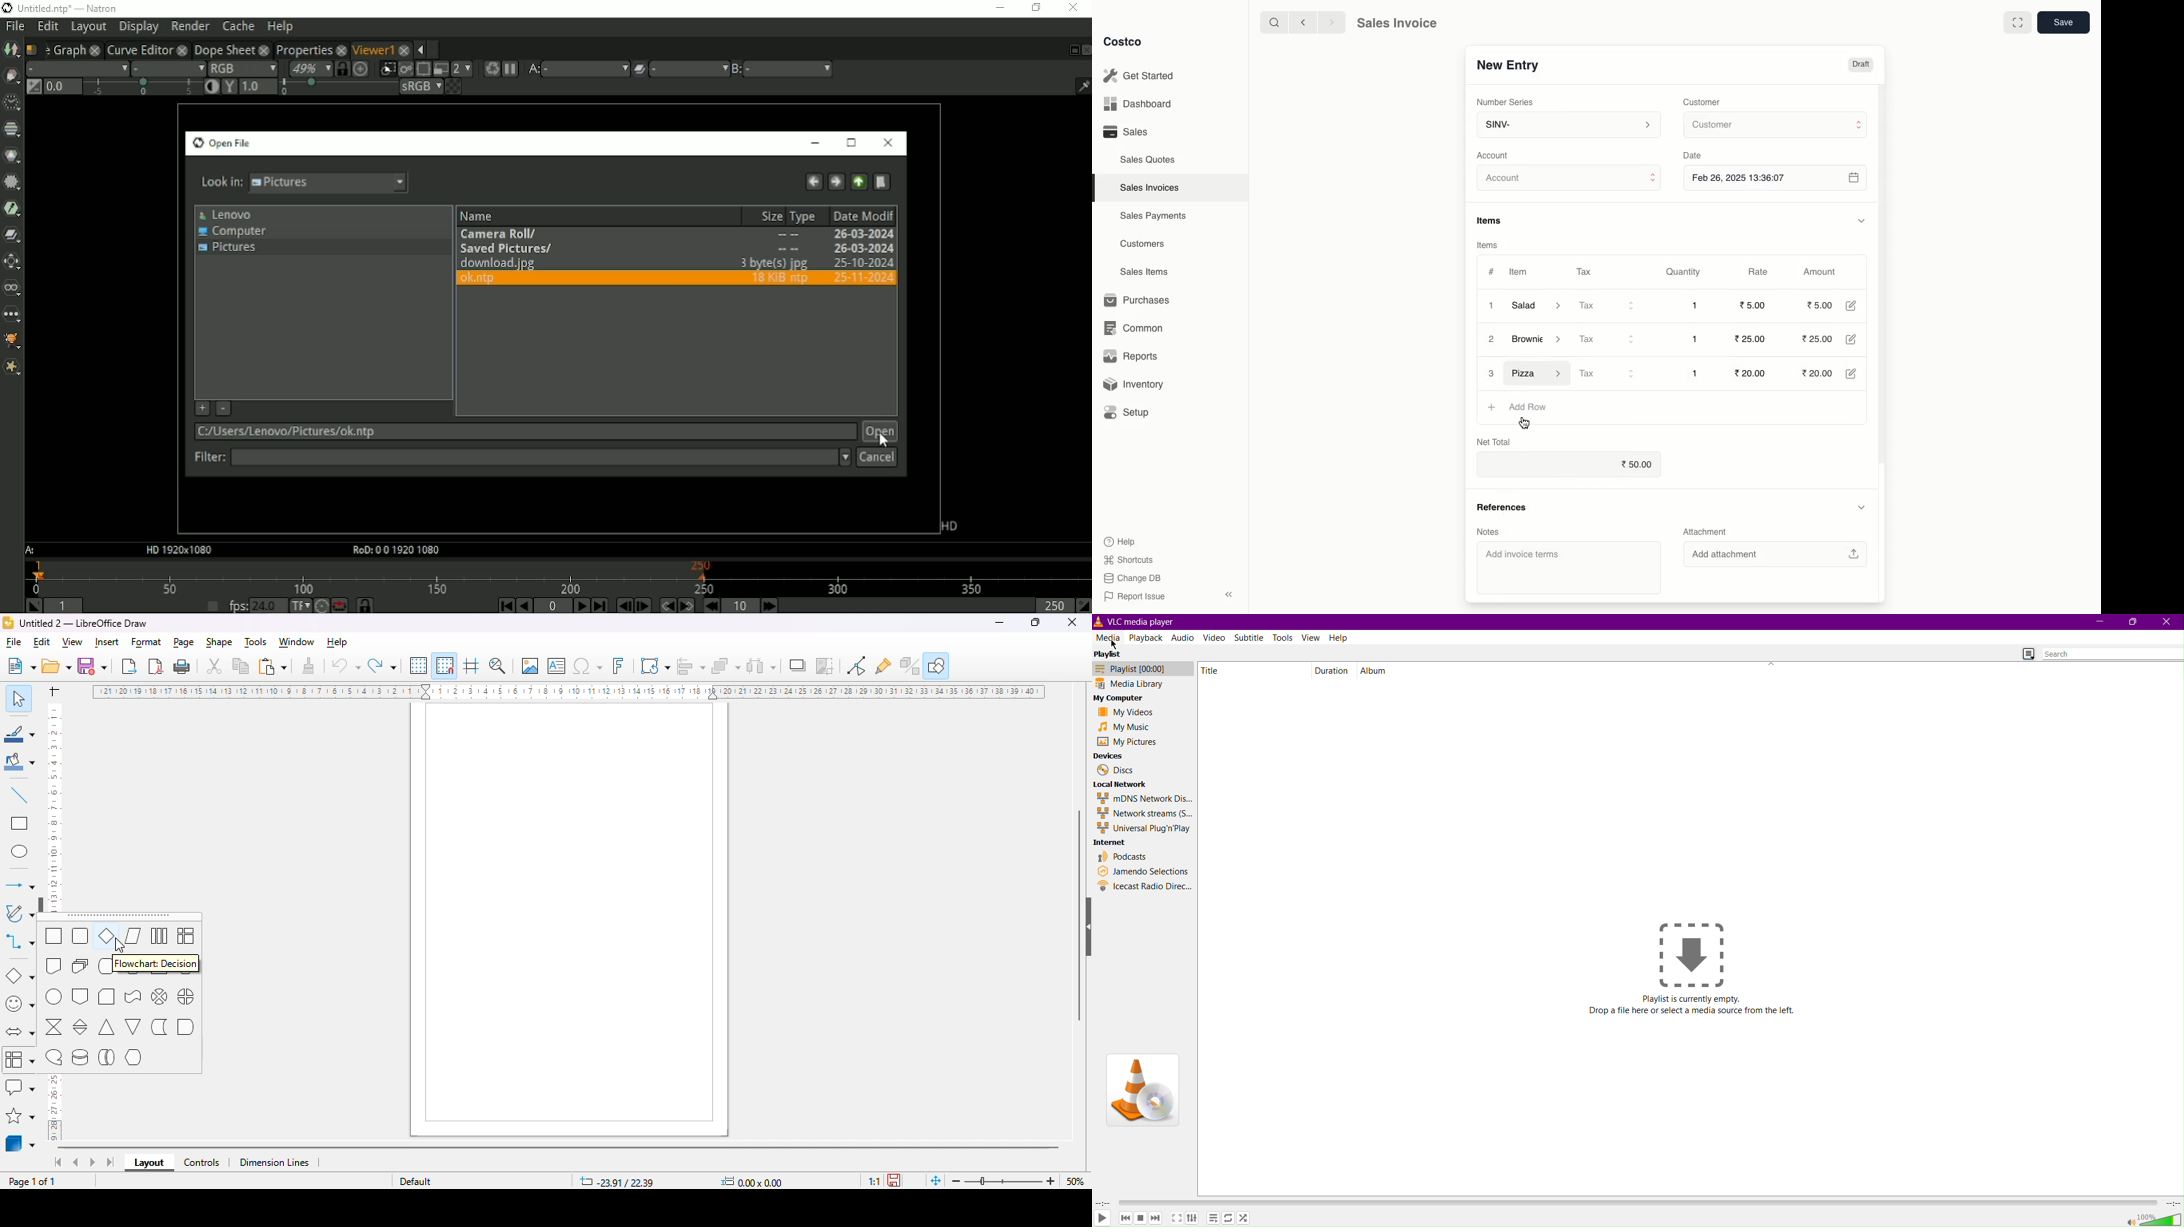 The image size is (2184, 1232). I want to click on Rate, so click(1760, 272).